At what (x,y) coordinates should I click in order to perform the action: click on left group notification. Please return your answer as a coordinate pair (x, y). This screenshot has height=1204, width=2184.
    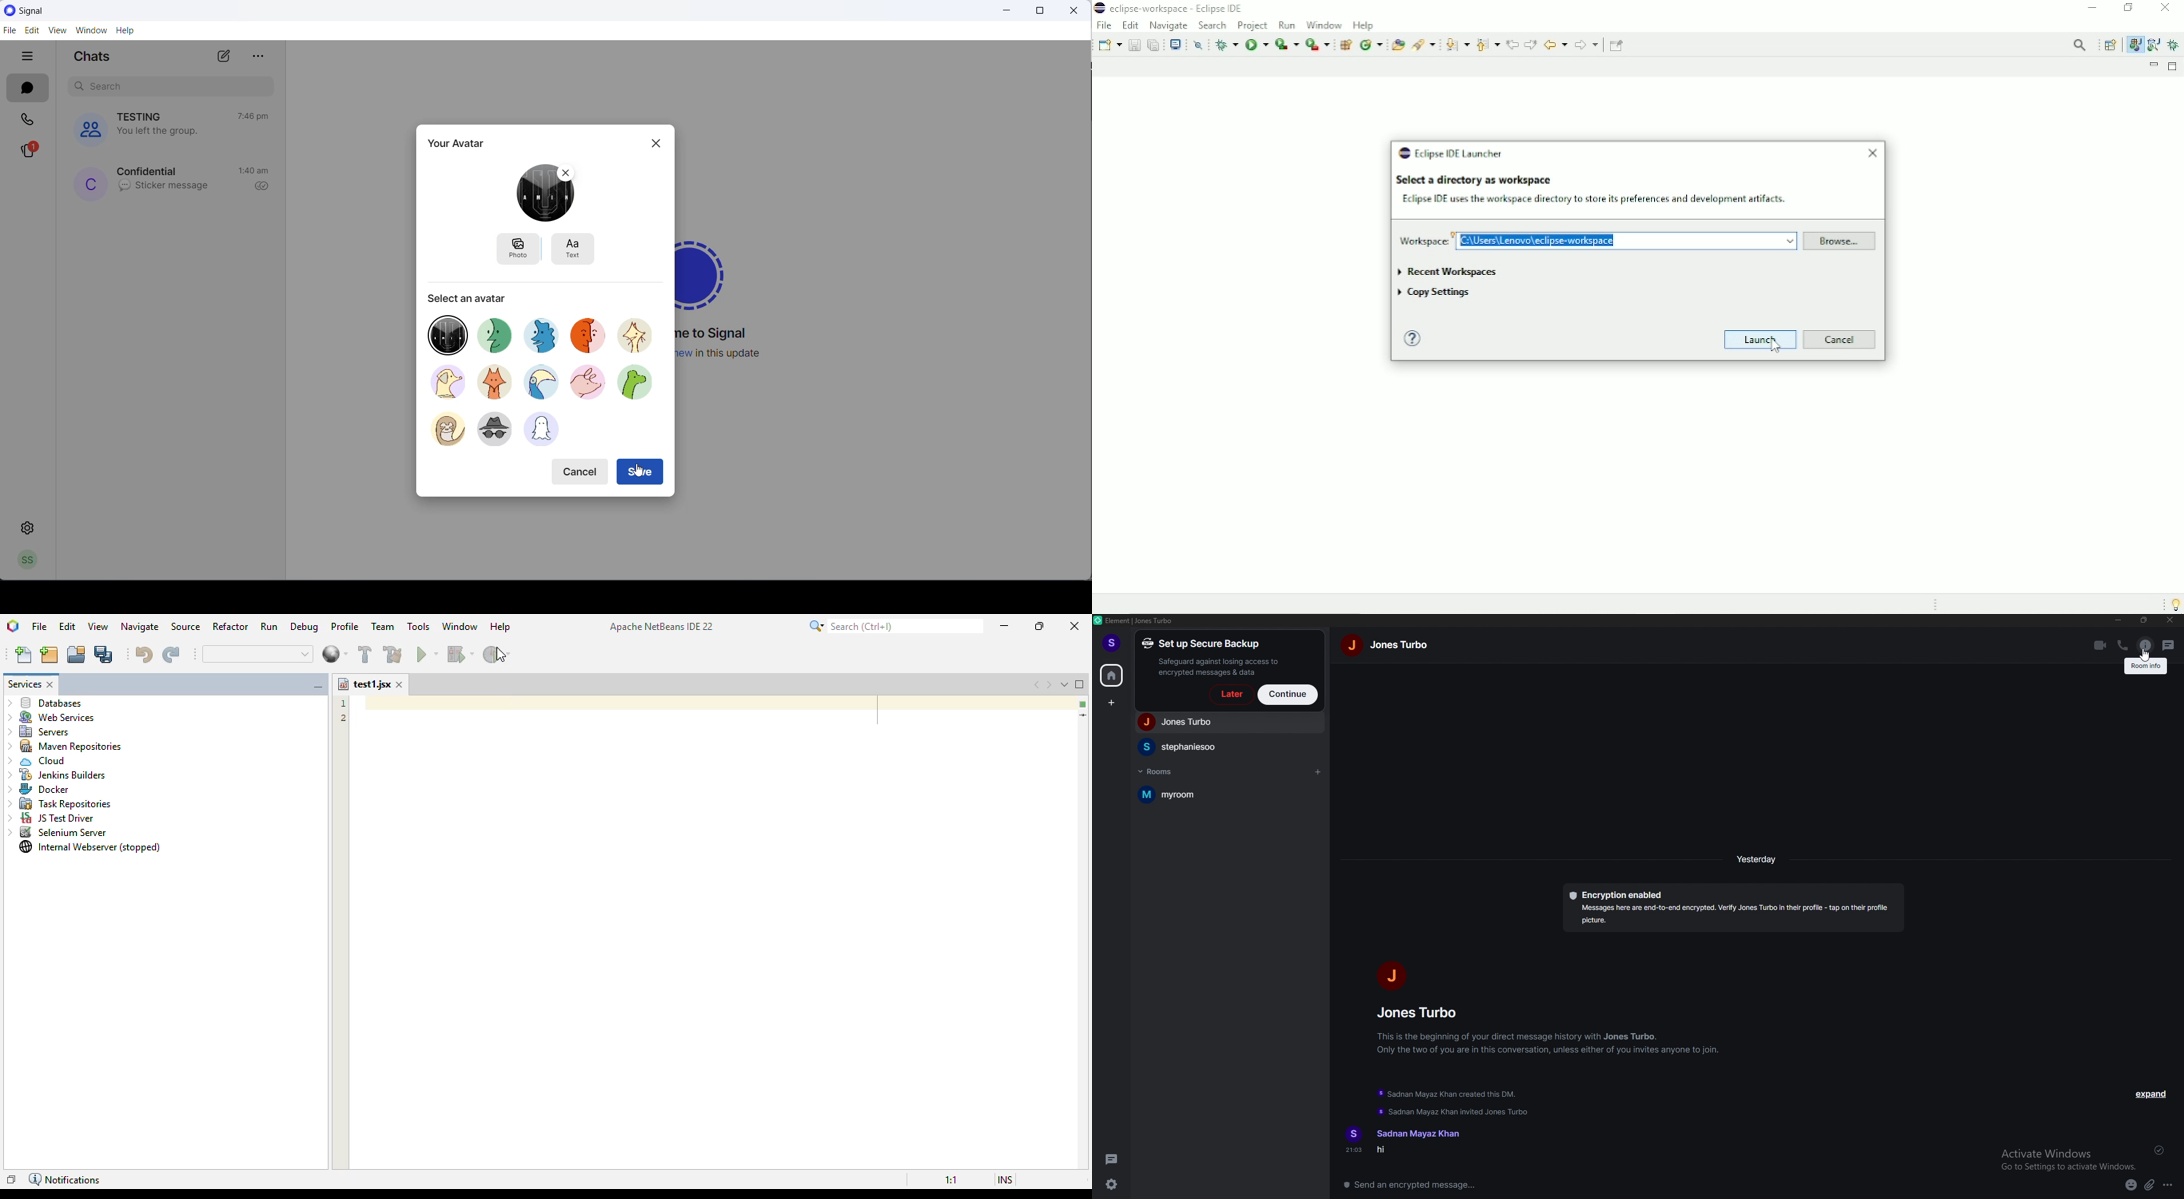
    Looking at the image, I should click on (165, 131).